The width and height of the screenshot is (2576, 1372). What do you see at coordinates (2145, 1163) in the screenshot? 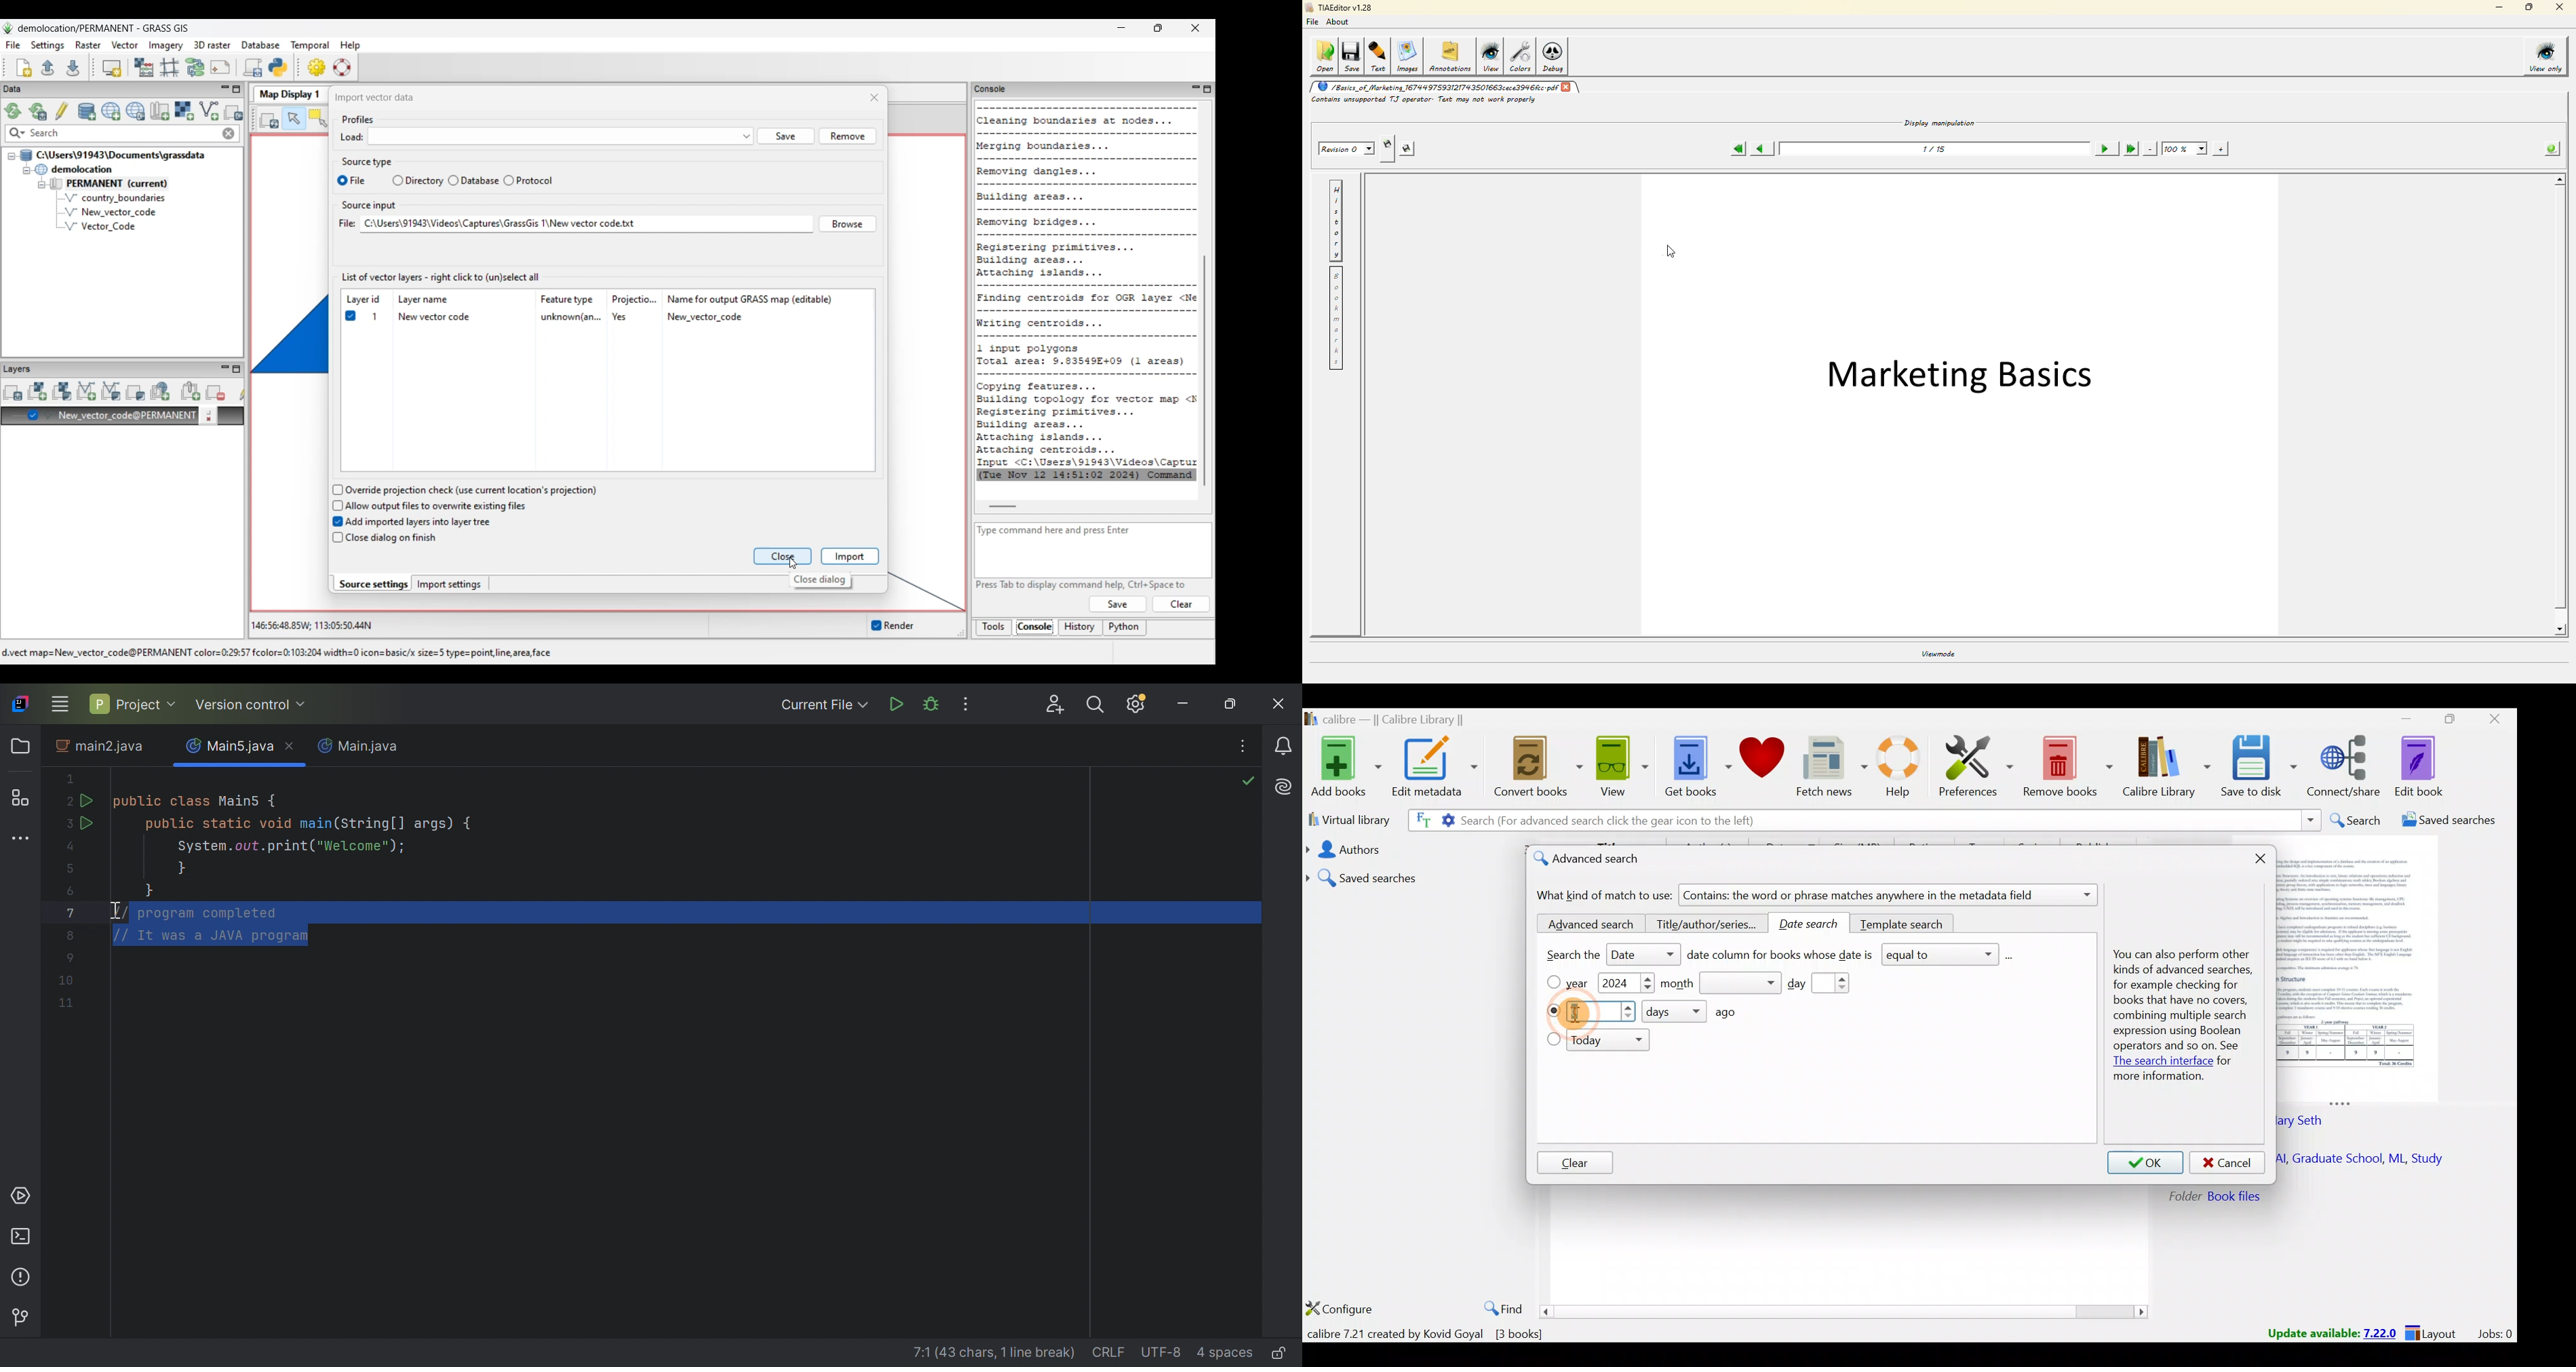
I see `OK` at bounding box center [2145, 1163].